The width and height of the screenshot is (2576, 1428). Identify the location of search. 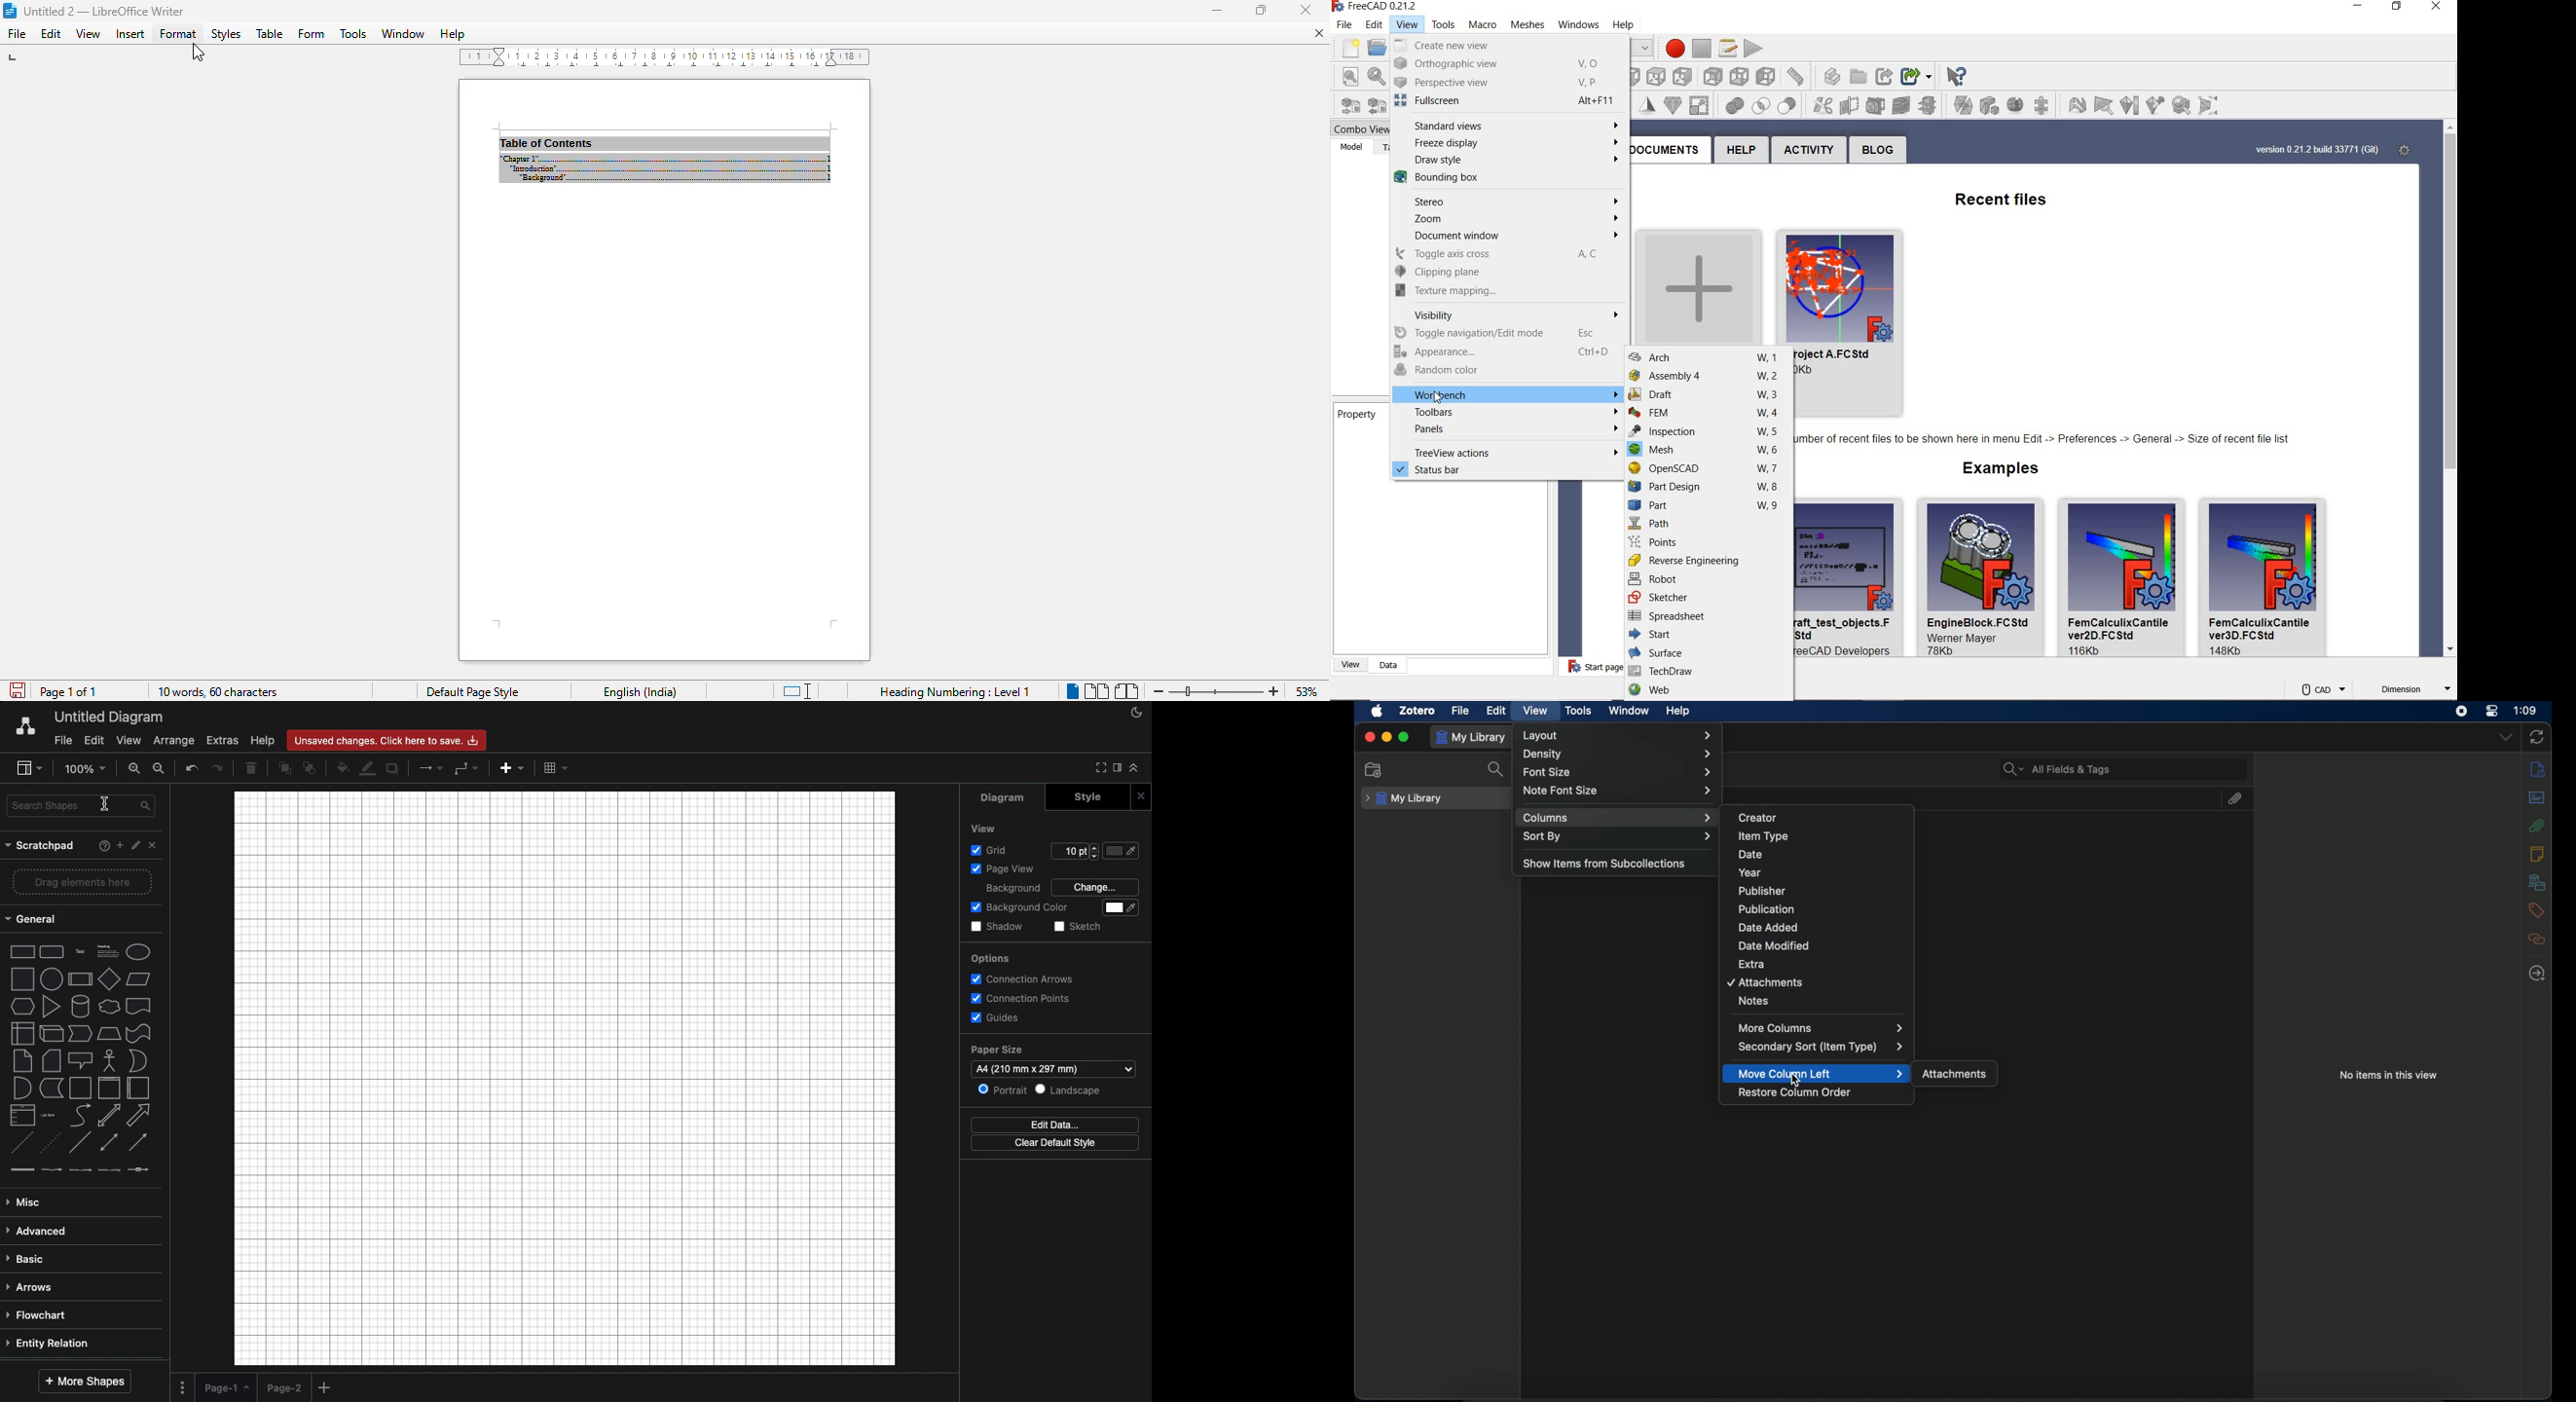
(1496, 770).